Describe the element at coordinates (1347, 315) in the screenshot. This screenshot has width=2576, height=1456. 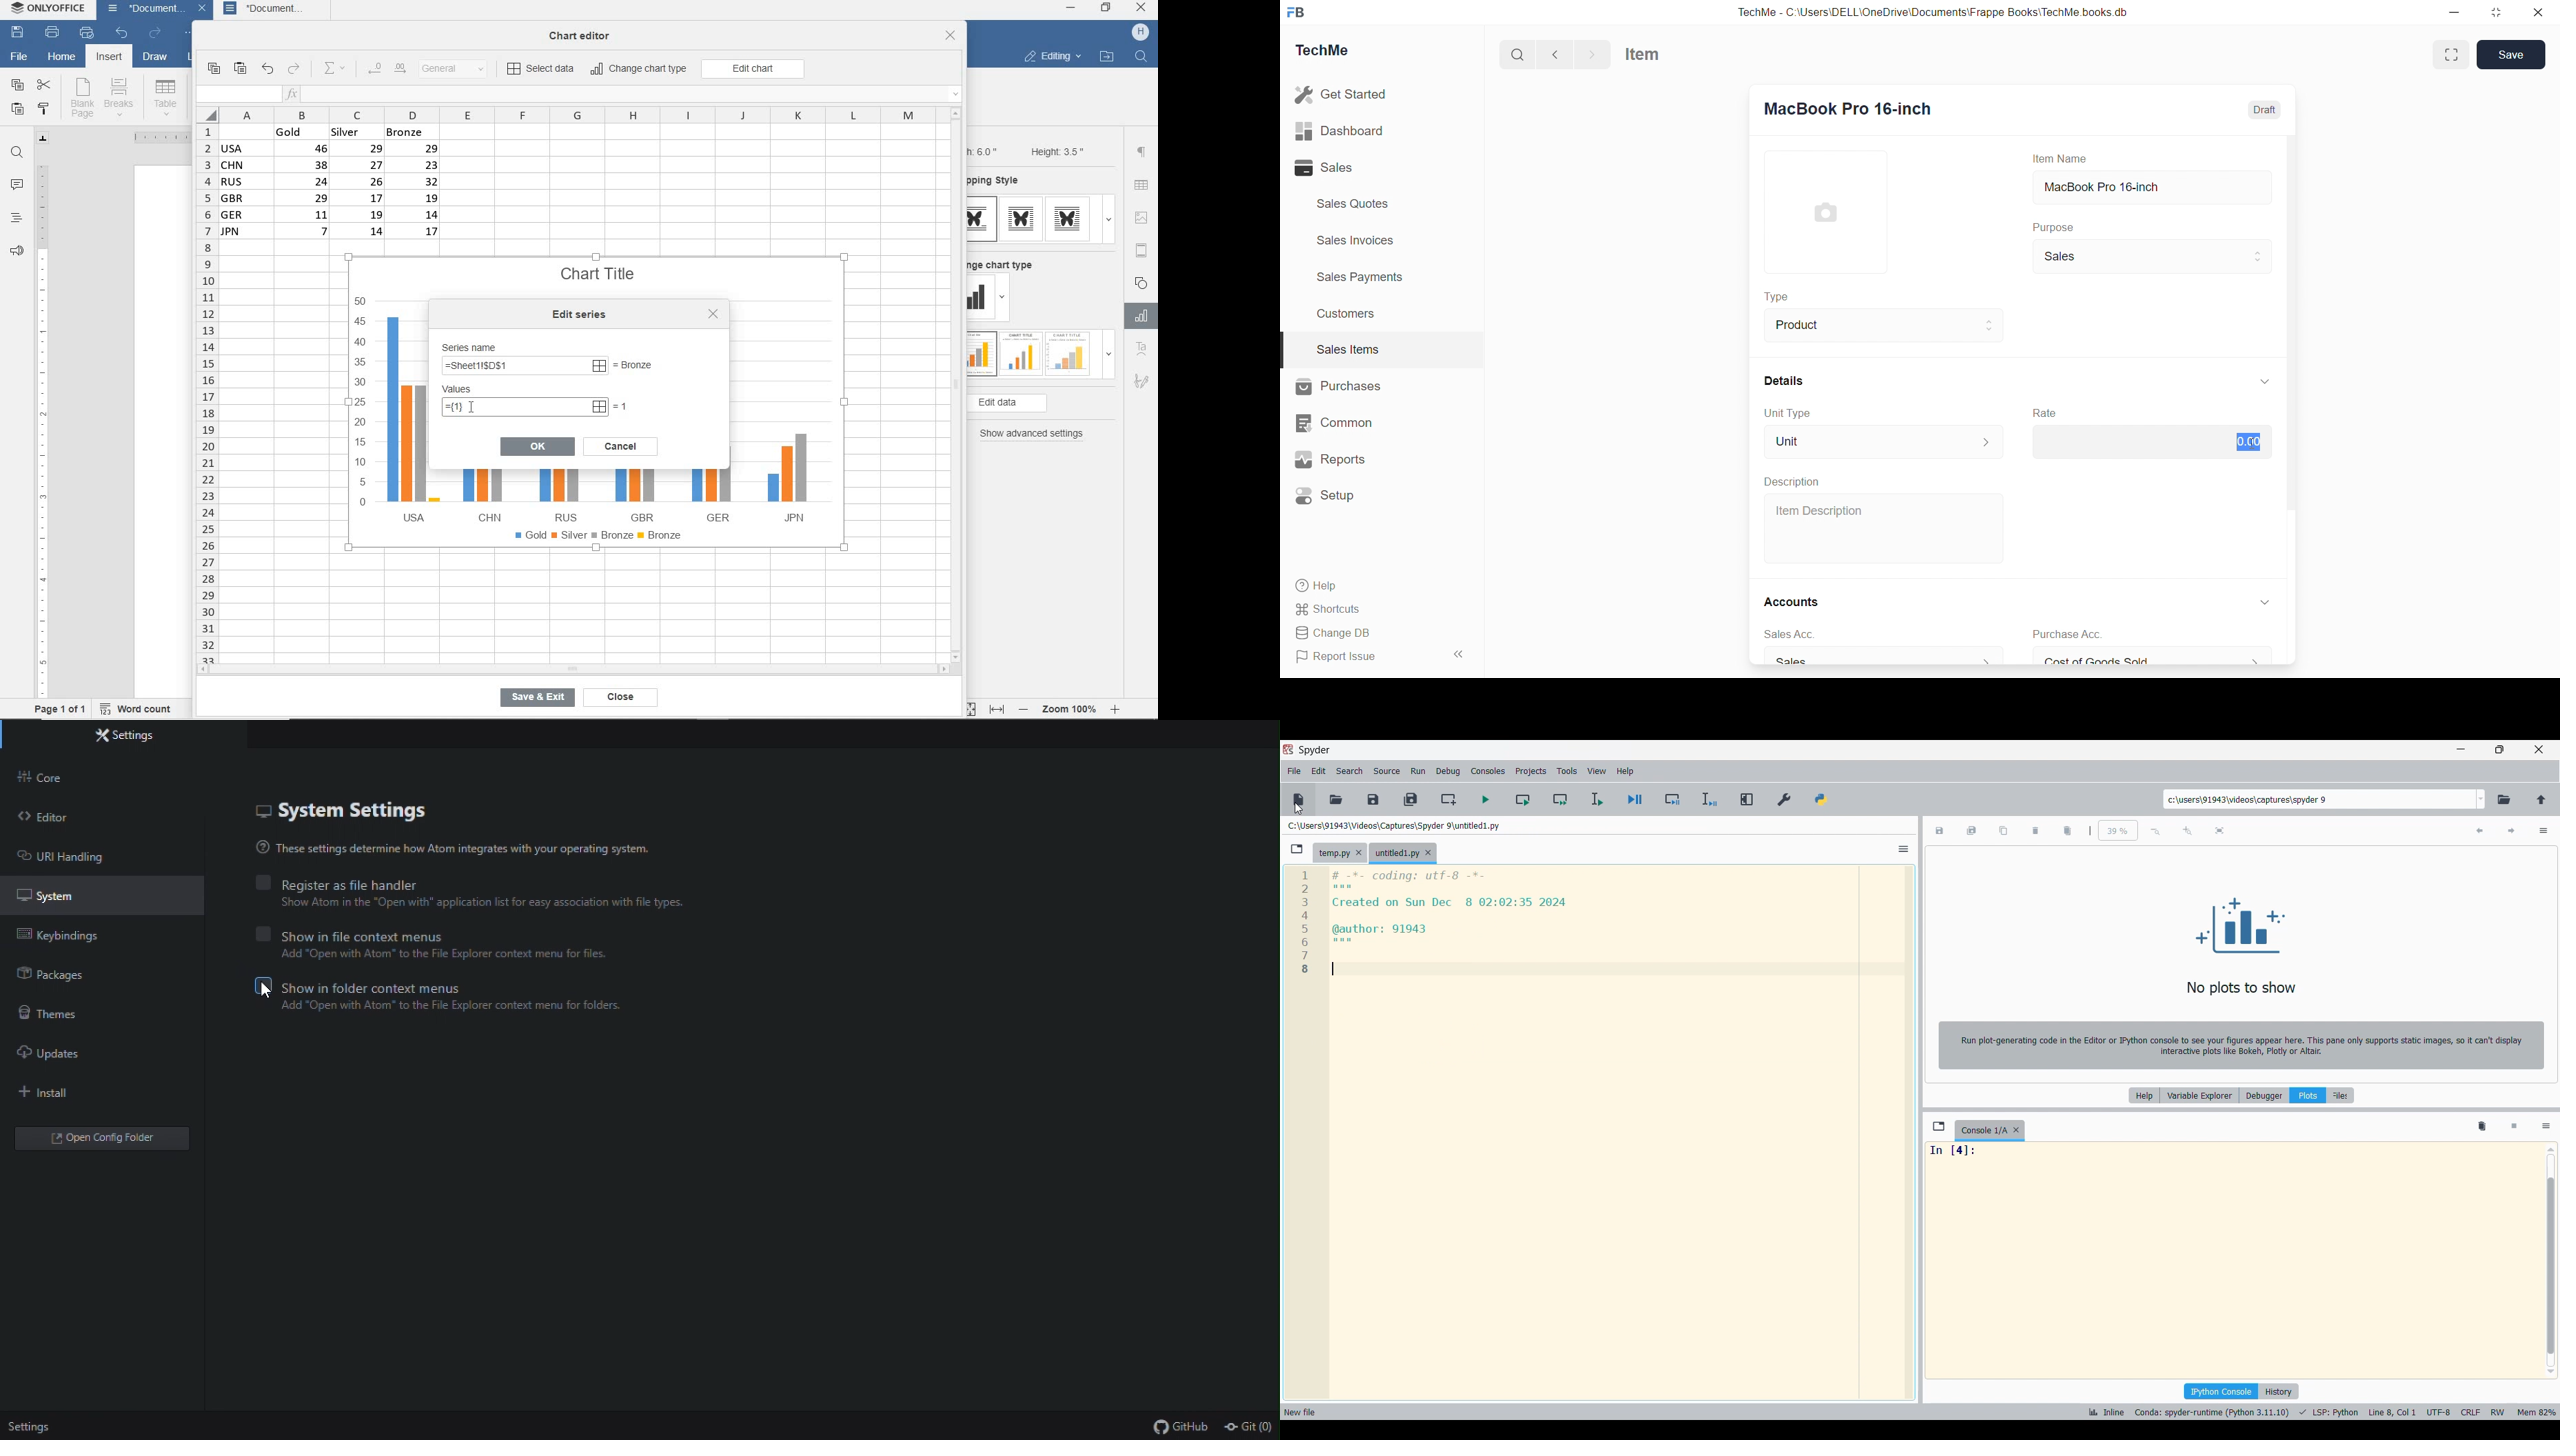
I see `Customers` at that location.